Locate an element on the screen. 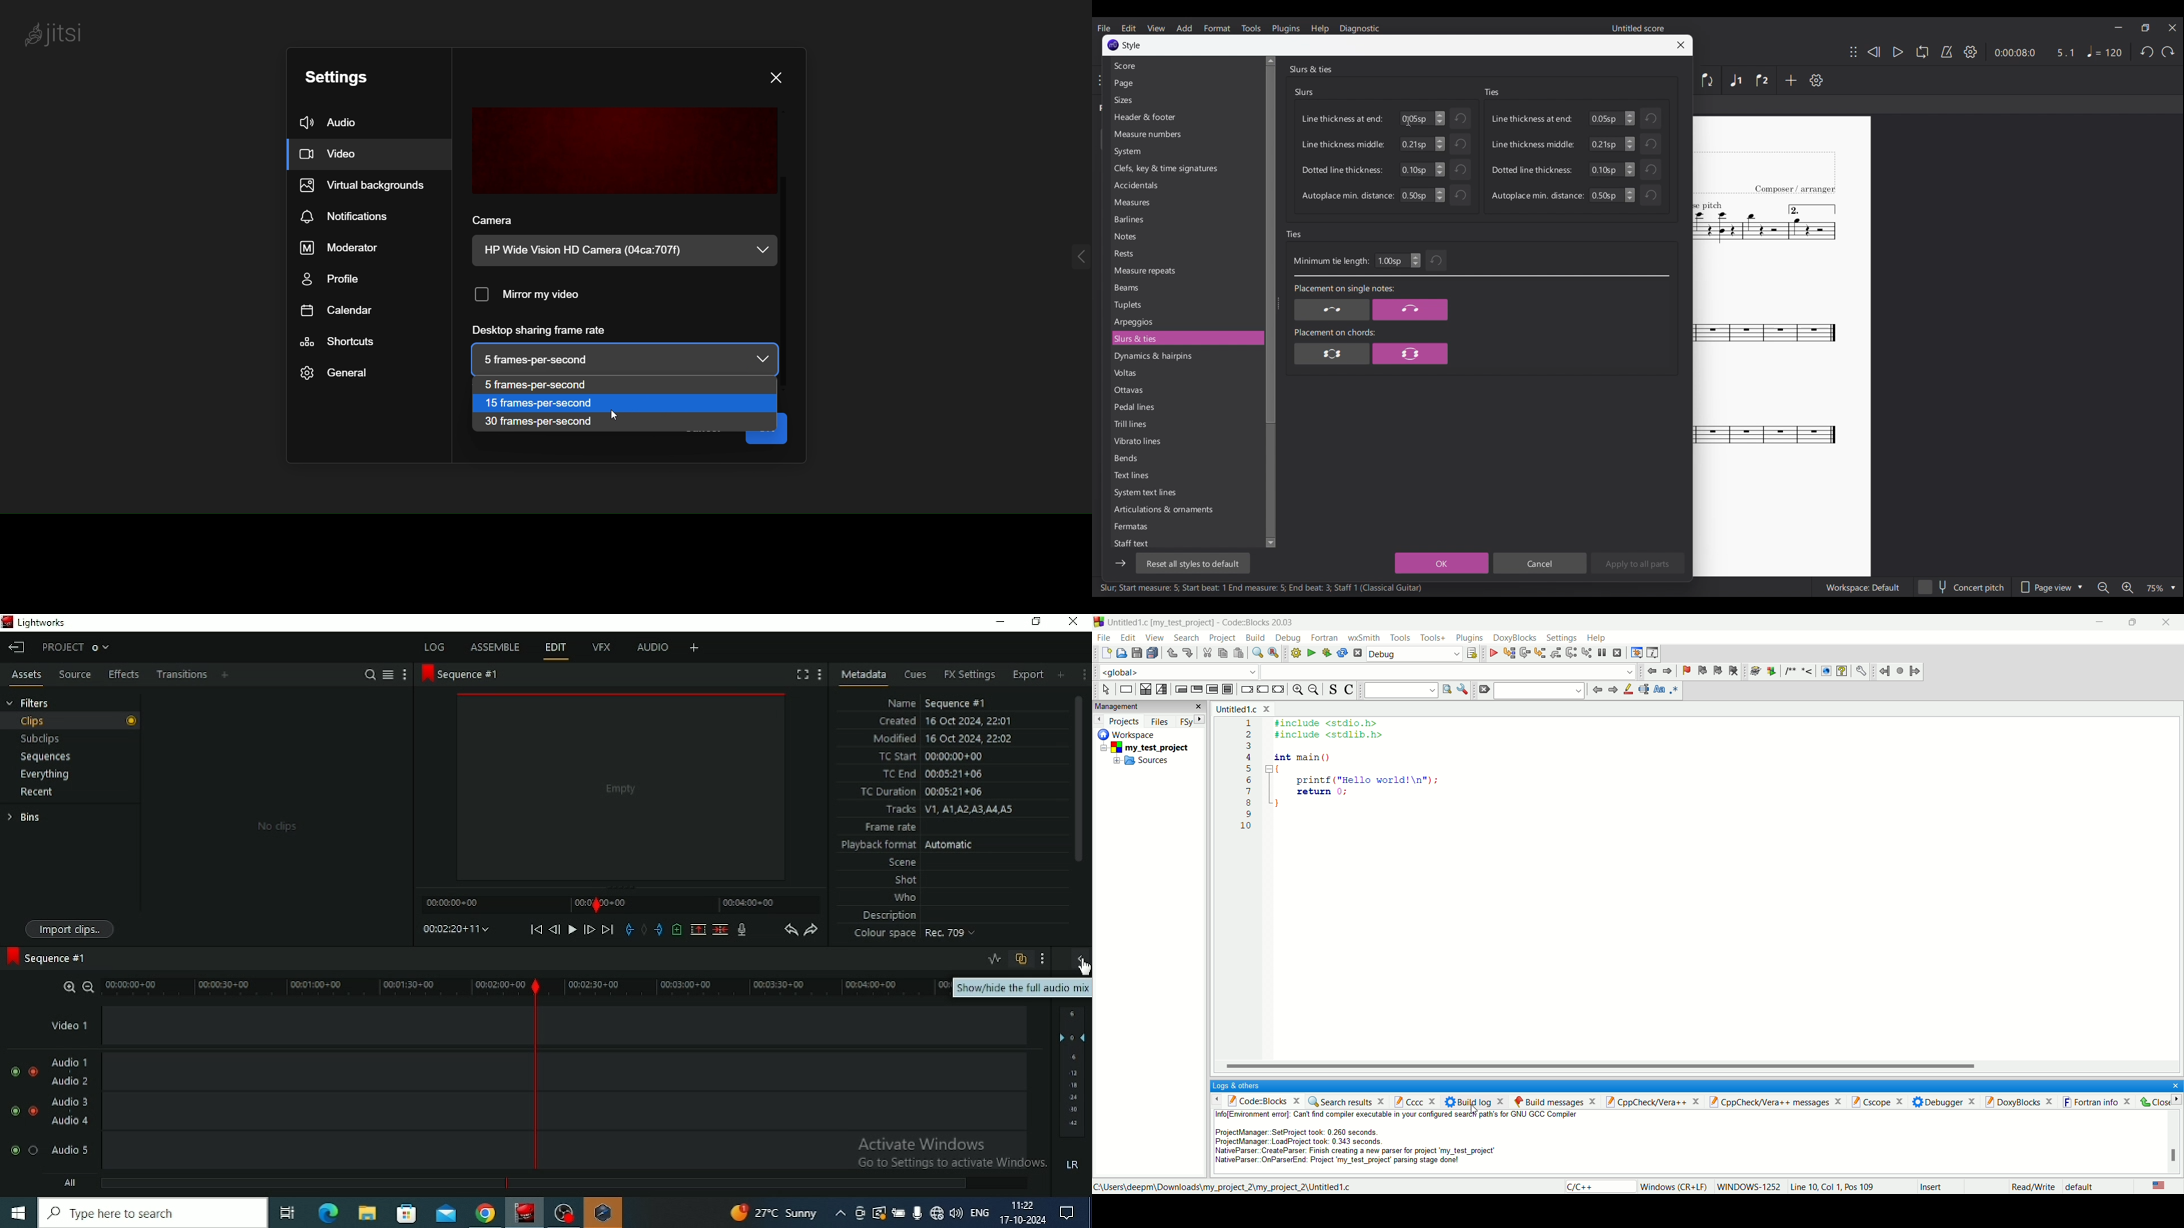 This screenshot has width=2184, height=1232. Toggle auto track sync is located at coordinates (1020, 959).